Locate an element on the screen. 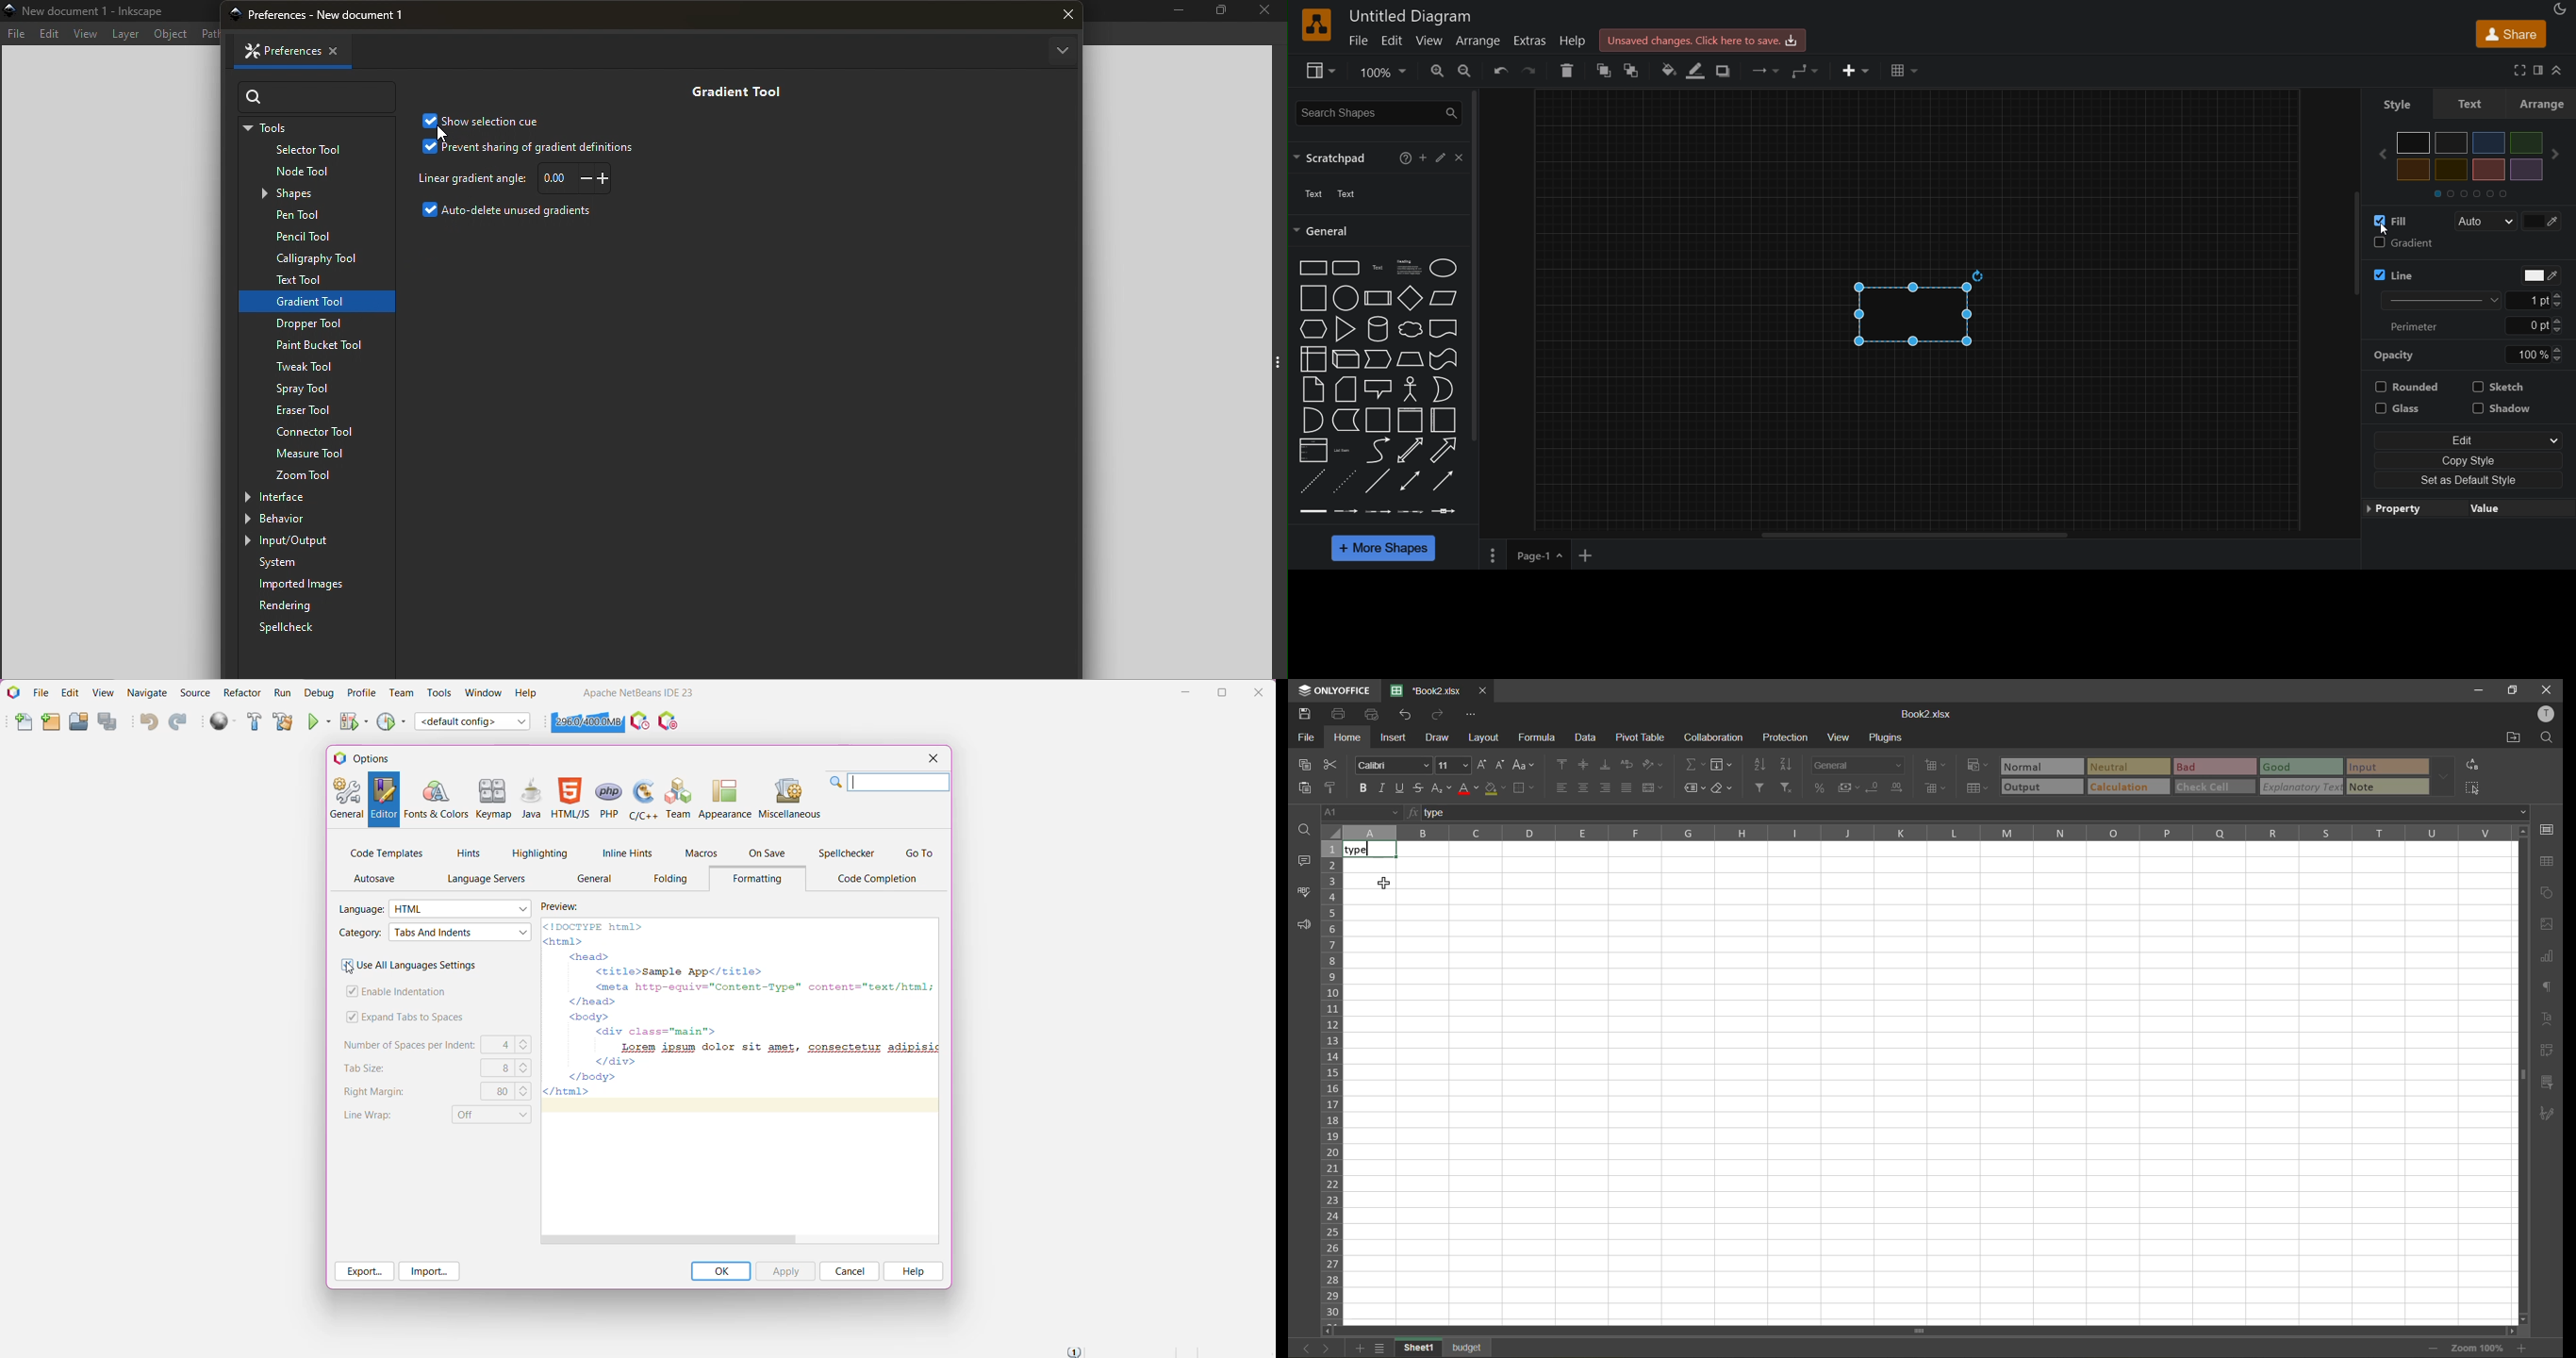 The width and height of the screenshot is (2576, 1372). zoom in is located at coordinates (2526, 1347).